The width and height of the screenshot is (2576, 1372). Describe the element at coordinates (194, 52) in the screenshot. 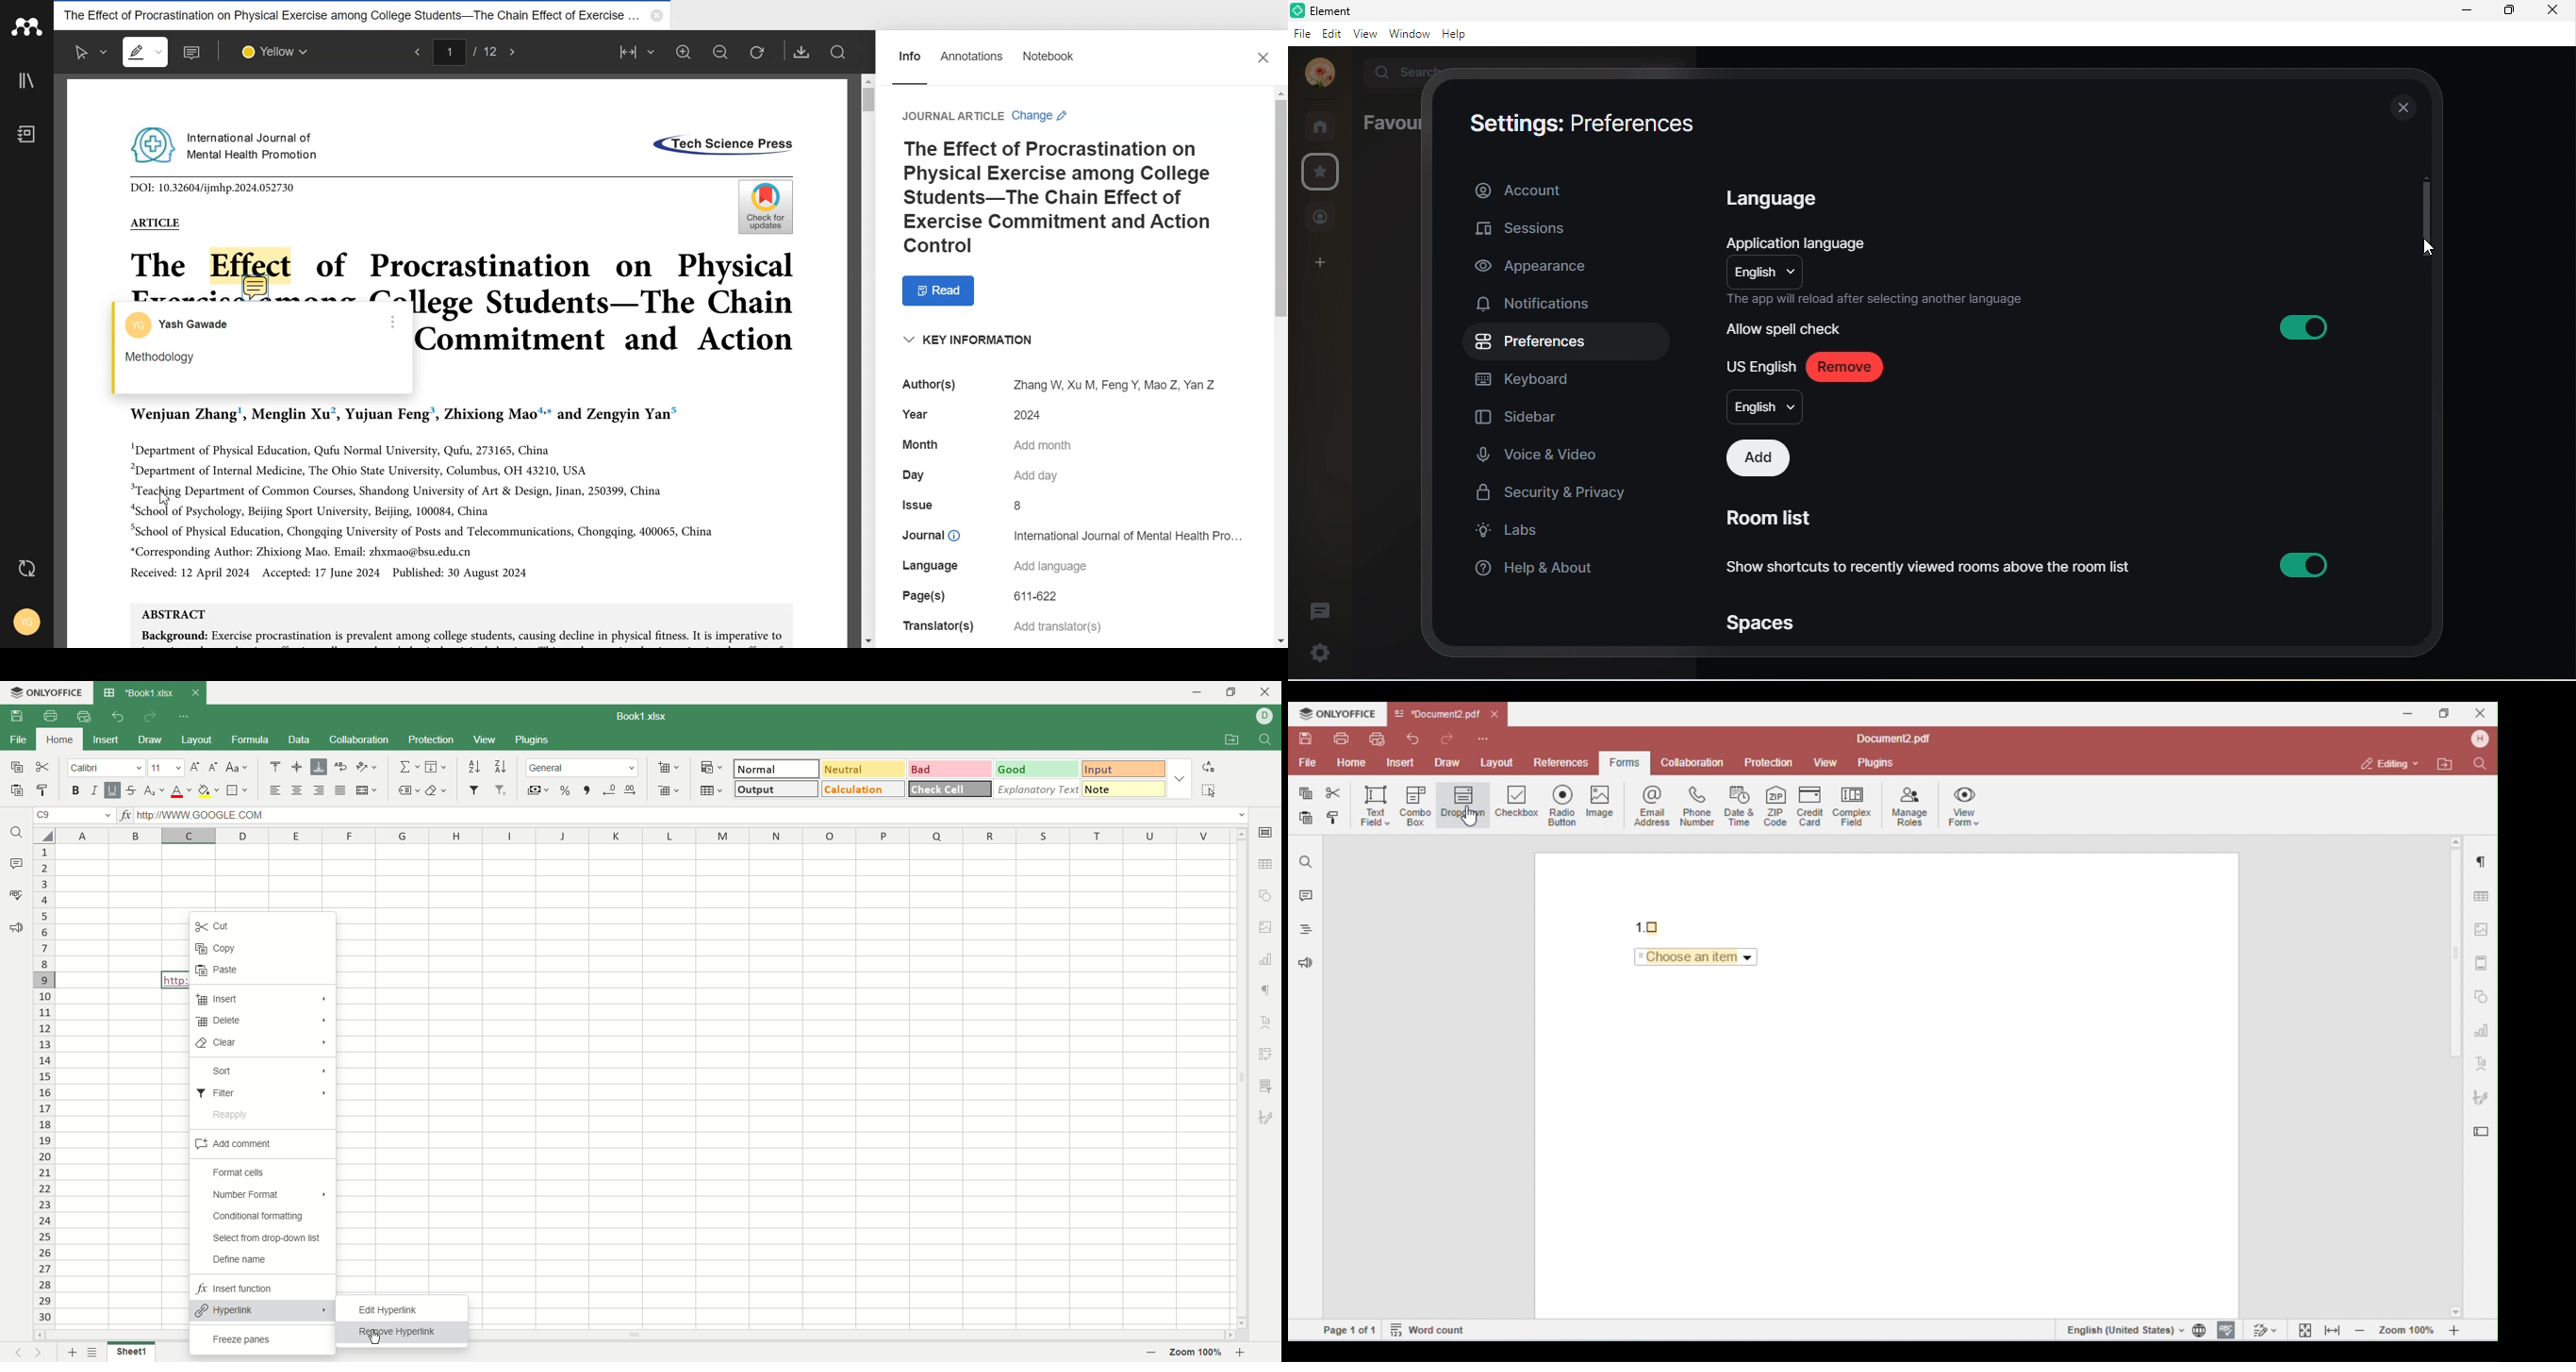

I see `Add note` at that location.